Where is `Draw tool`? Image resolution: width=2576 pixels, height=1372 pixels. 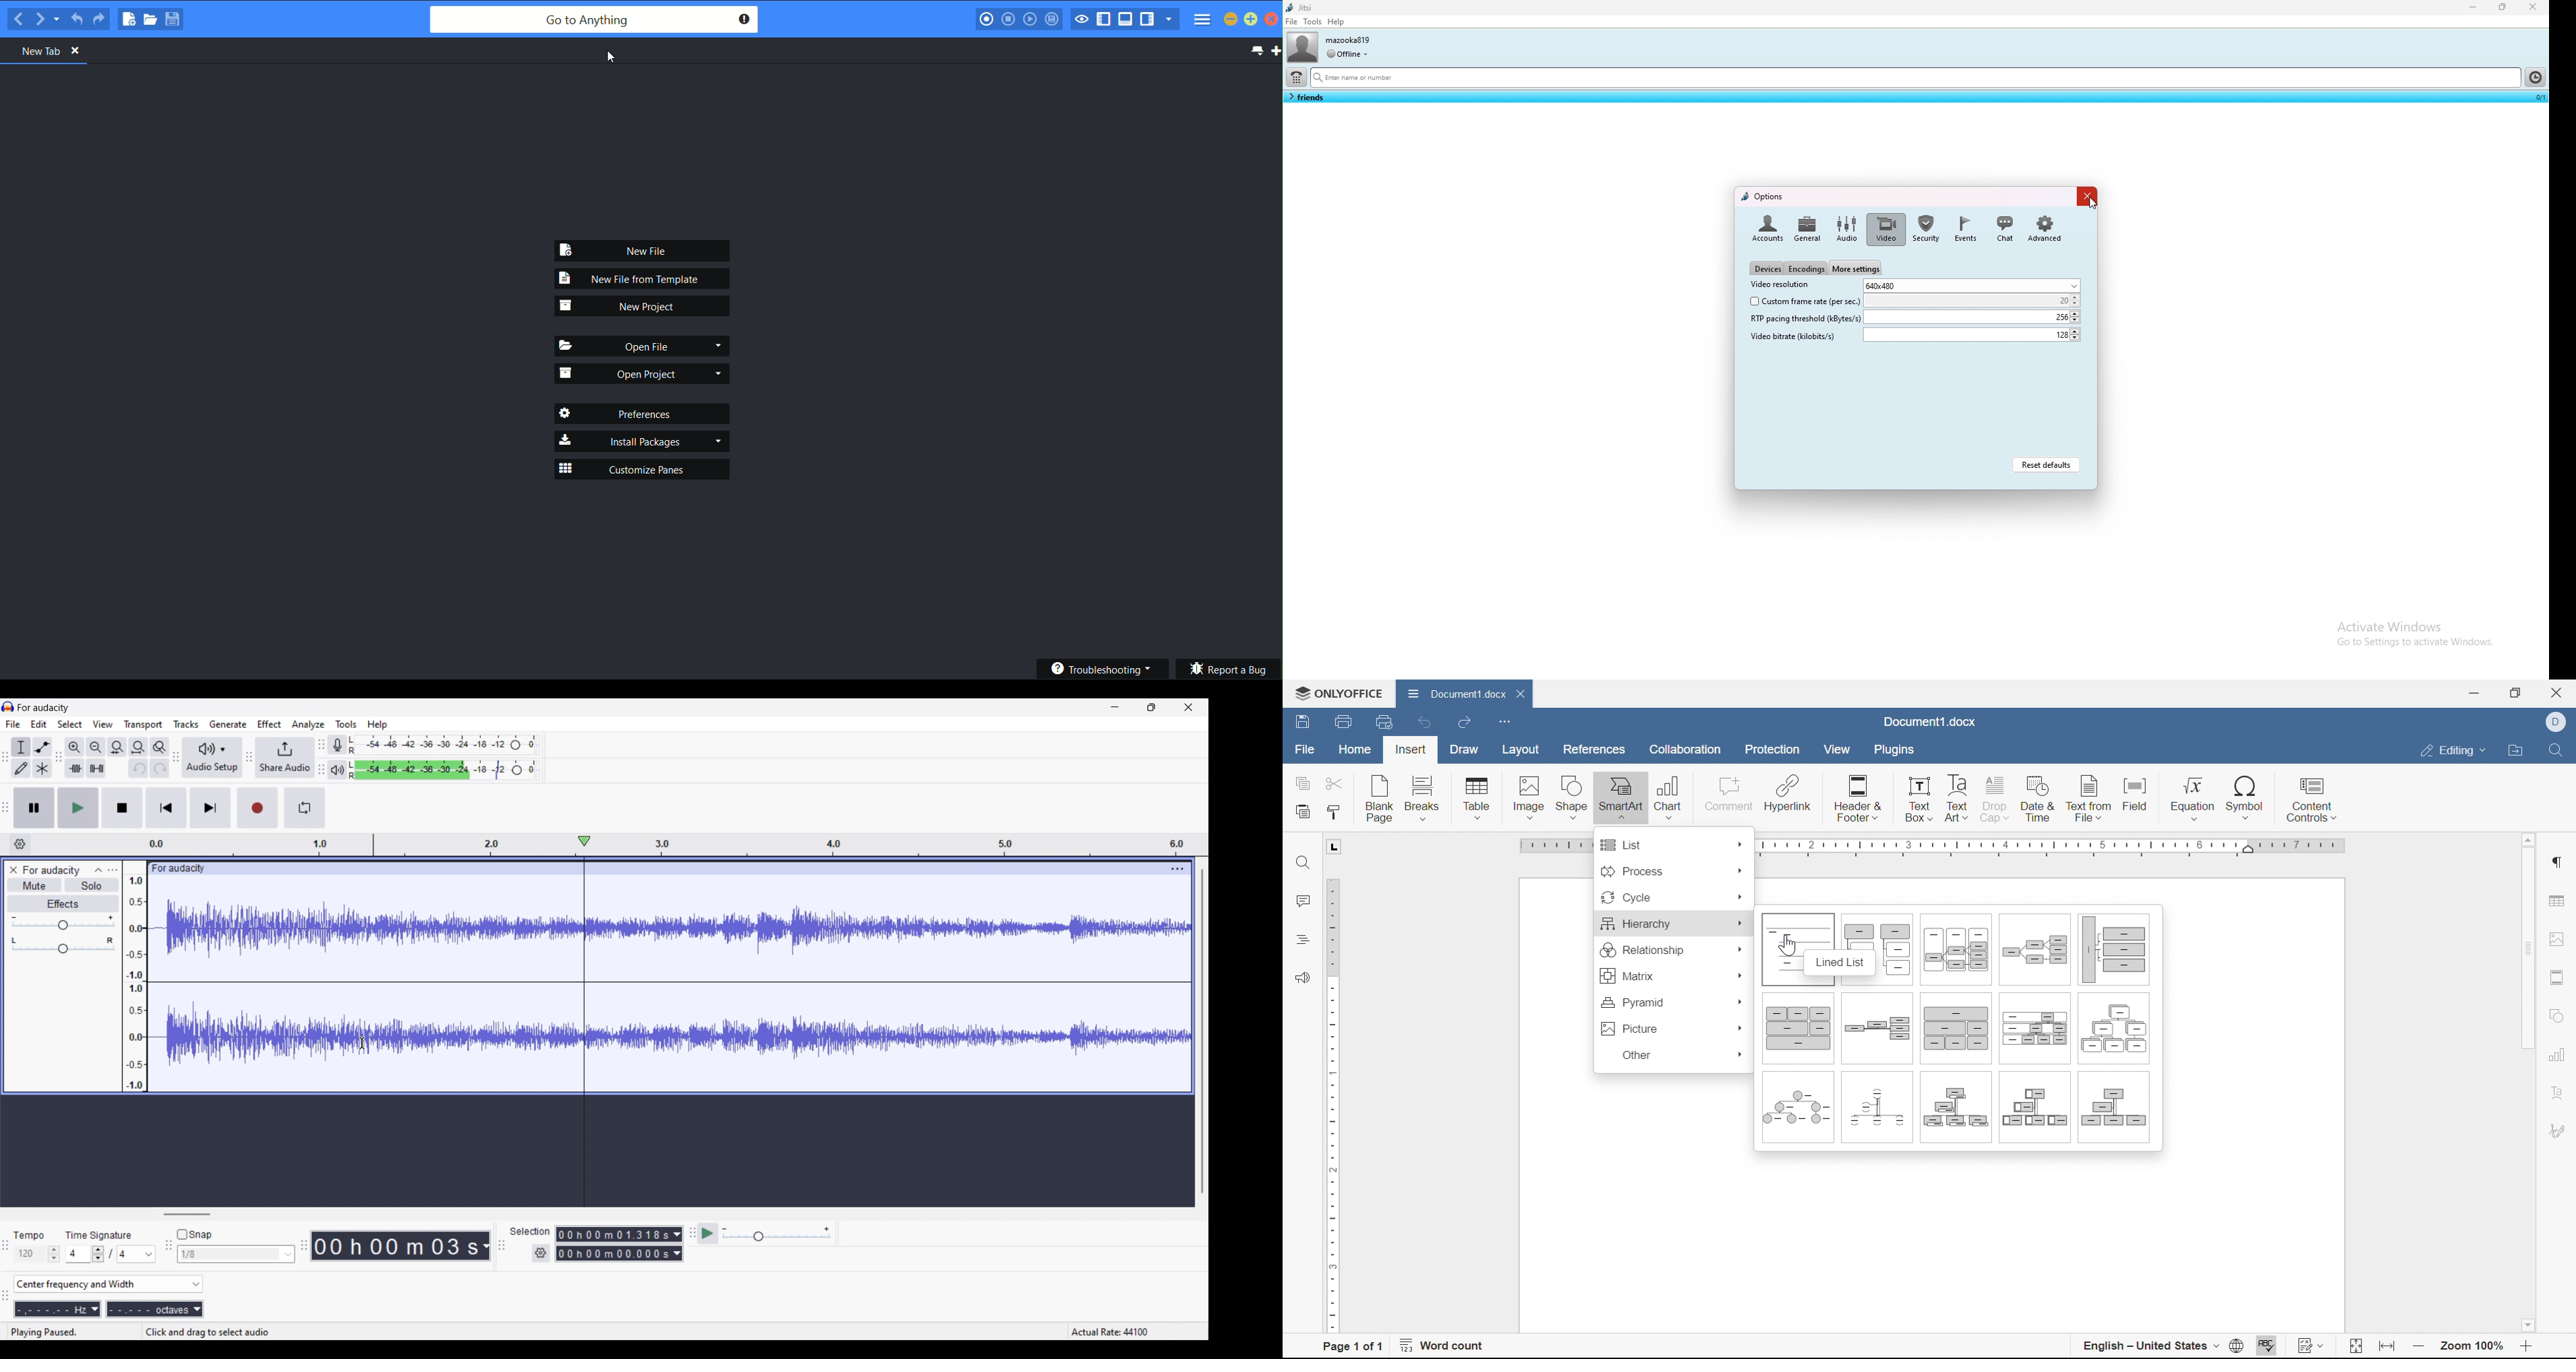
Draw tool is located at coordinates (21, 768).